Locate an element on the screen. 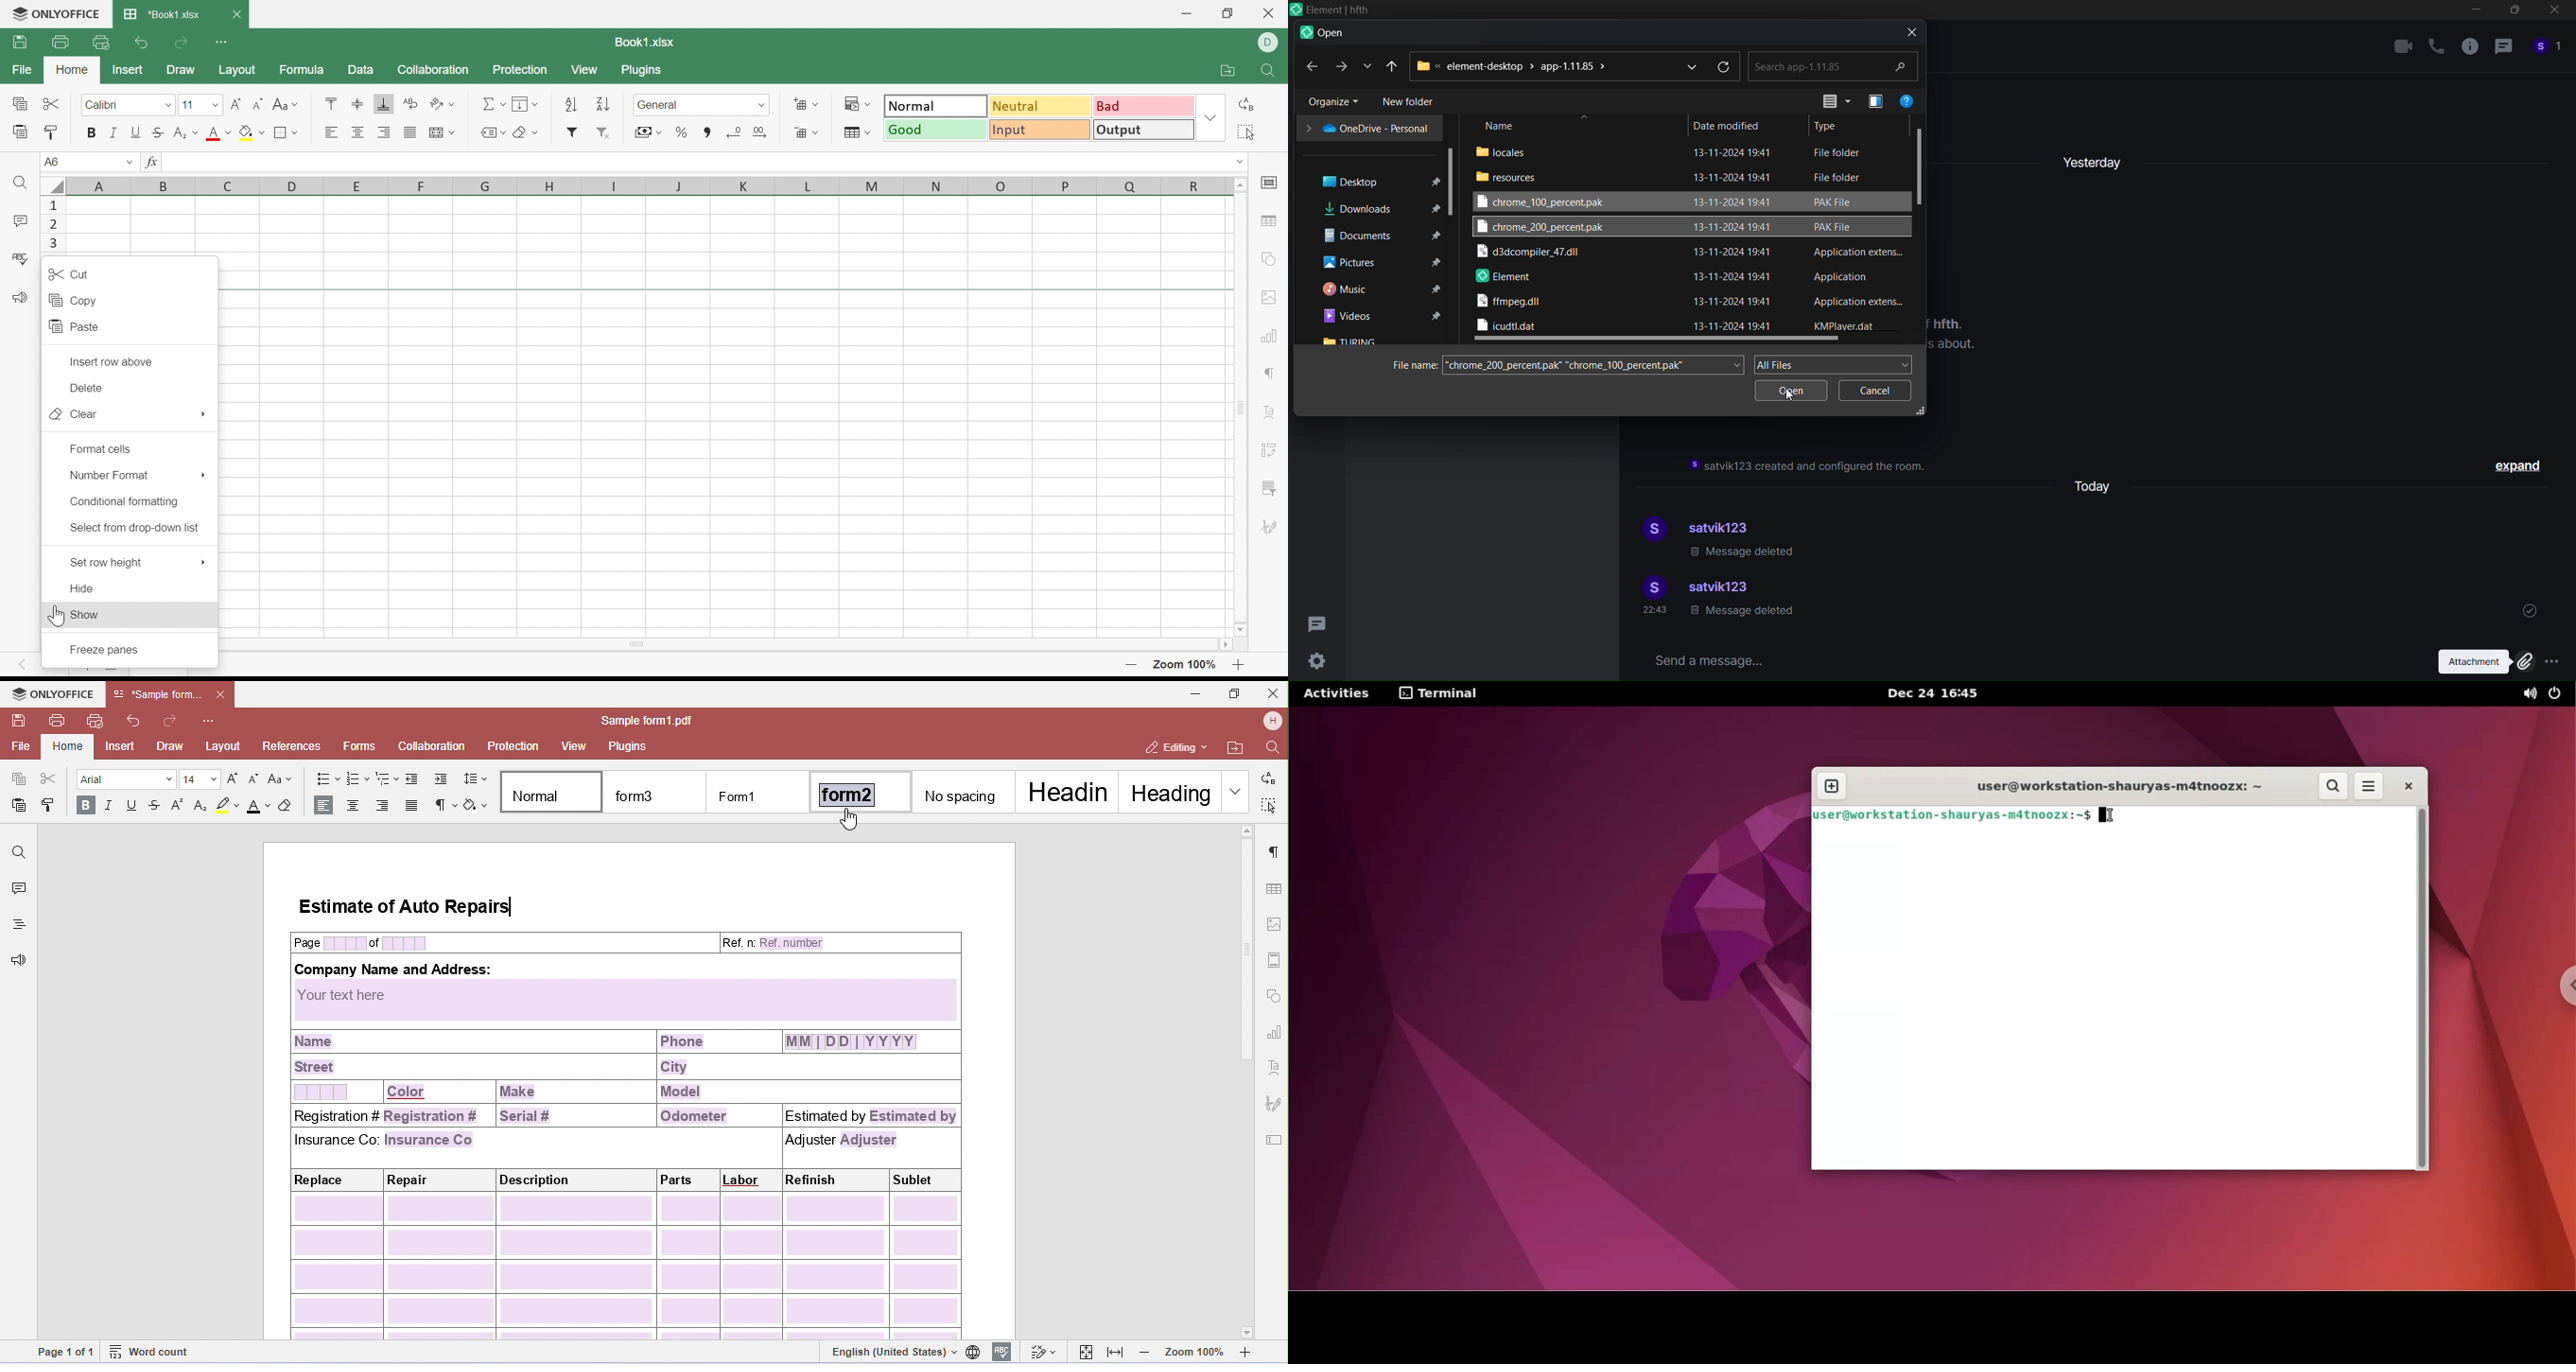 The image size is (2576, 1372). attachment is located at coordinates (2481, 662).